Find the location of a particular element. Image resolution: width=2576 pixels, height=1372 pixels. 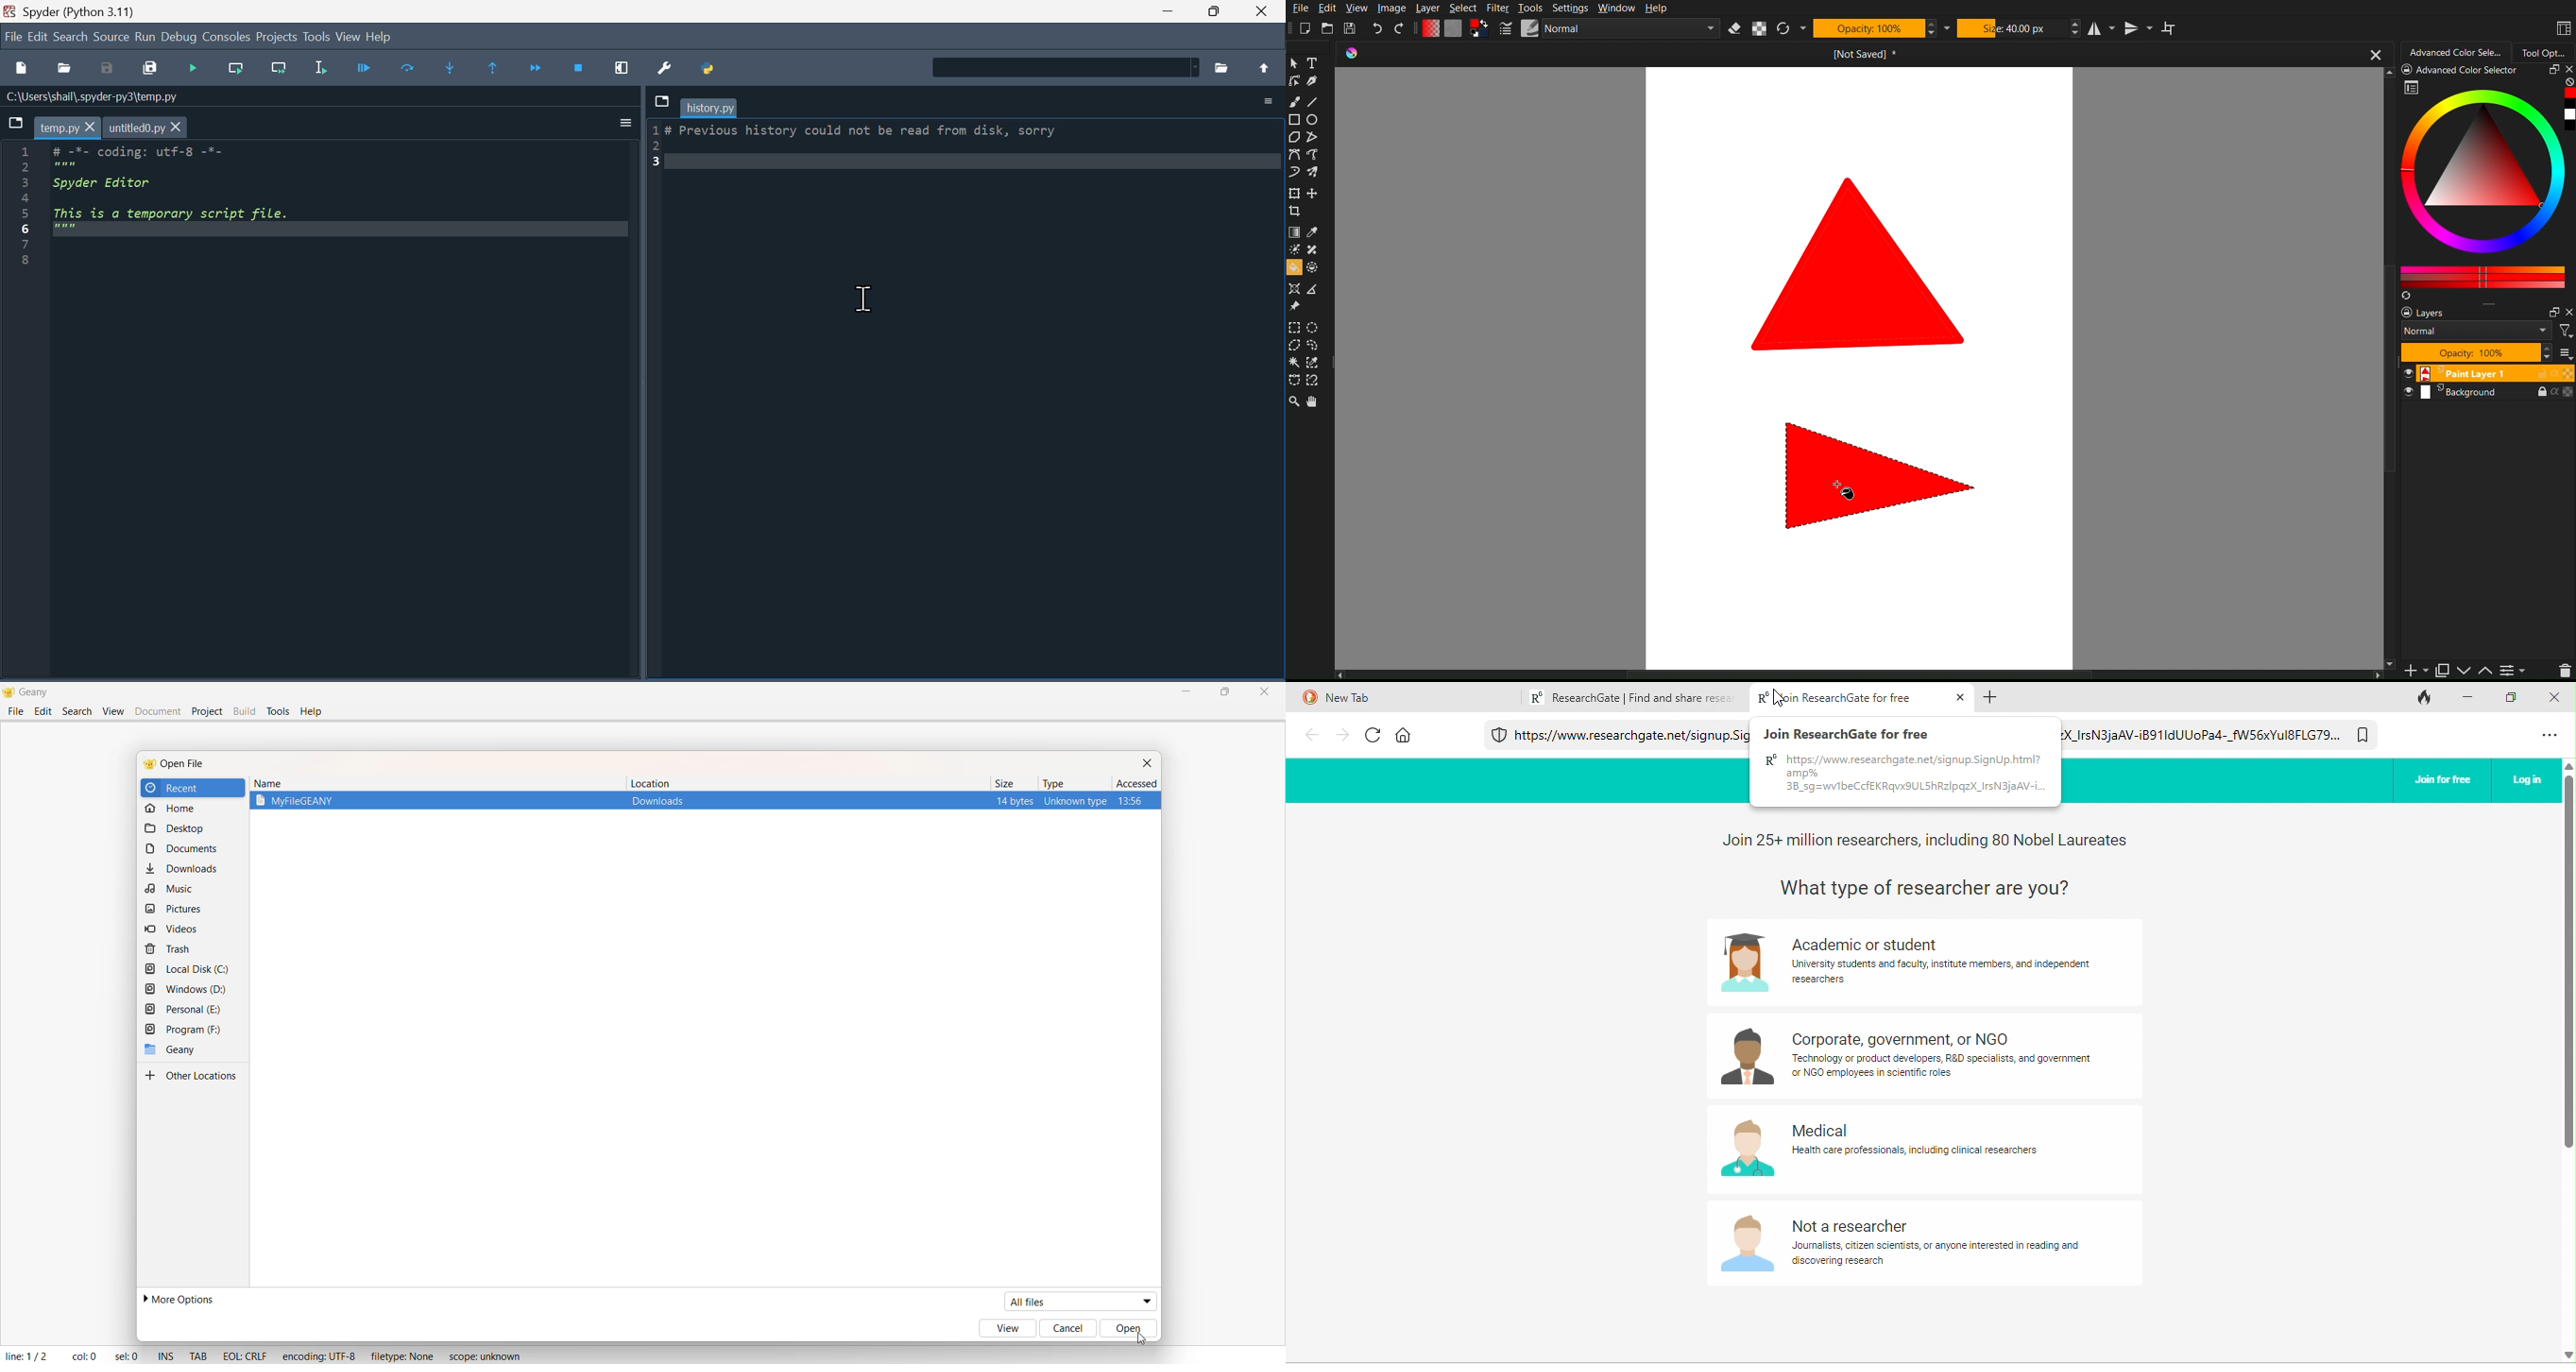

vertical scroll bar is located at coordinates (2567, 963).